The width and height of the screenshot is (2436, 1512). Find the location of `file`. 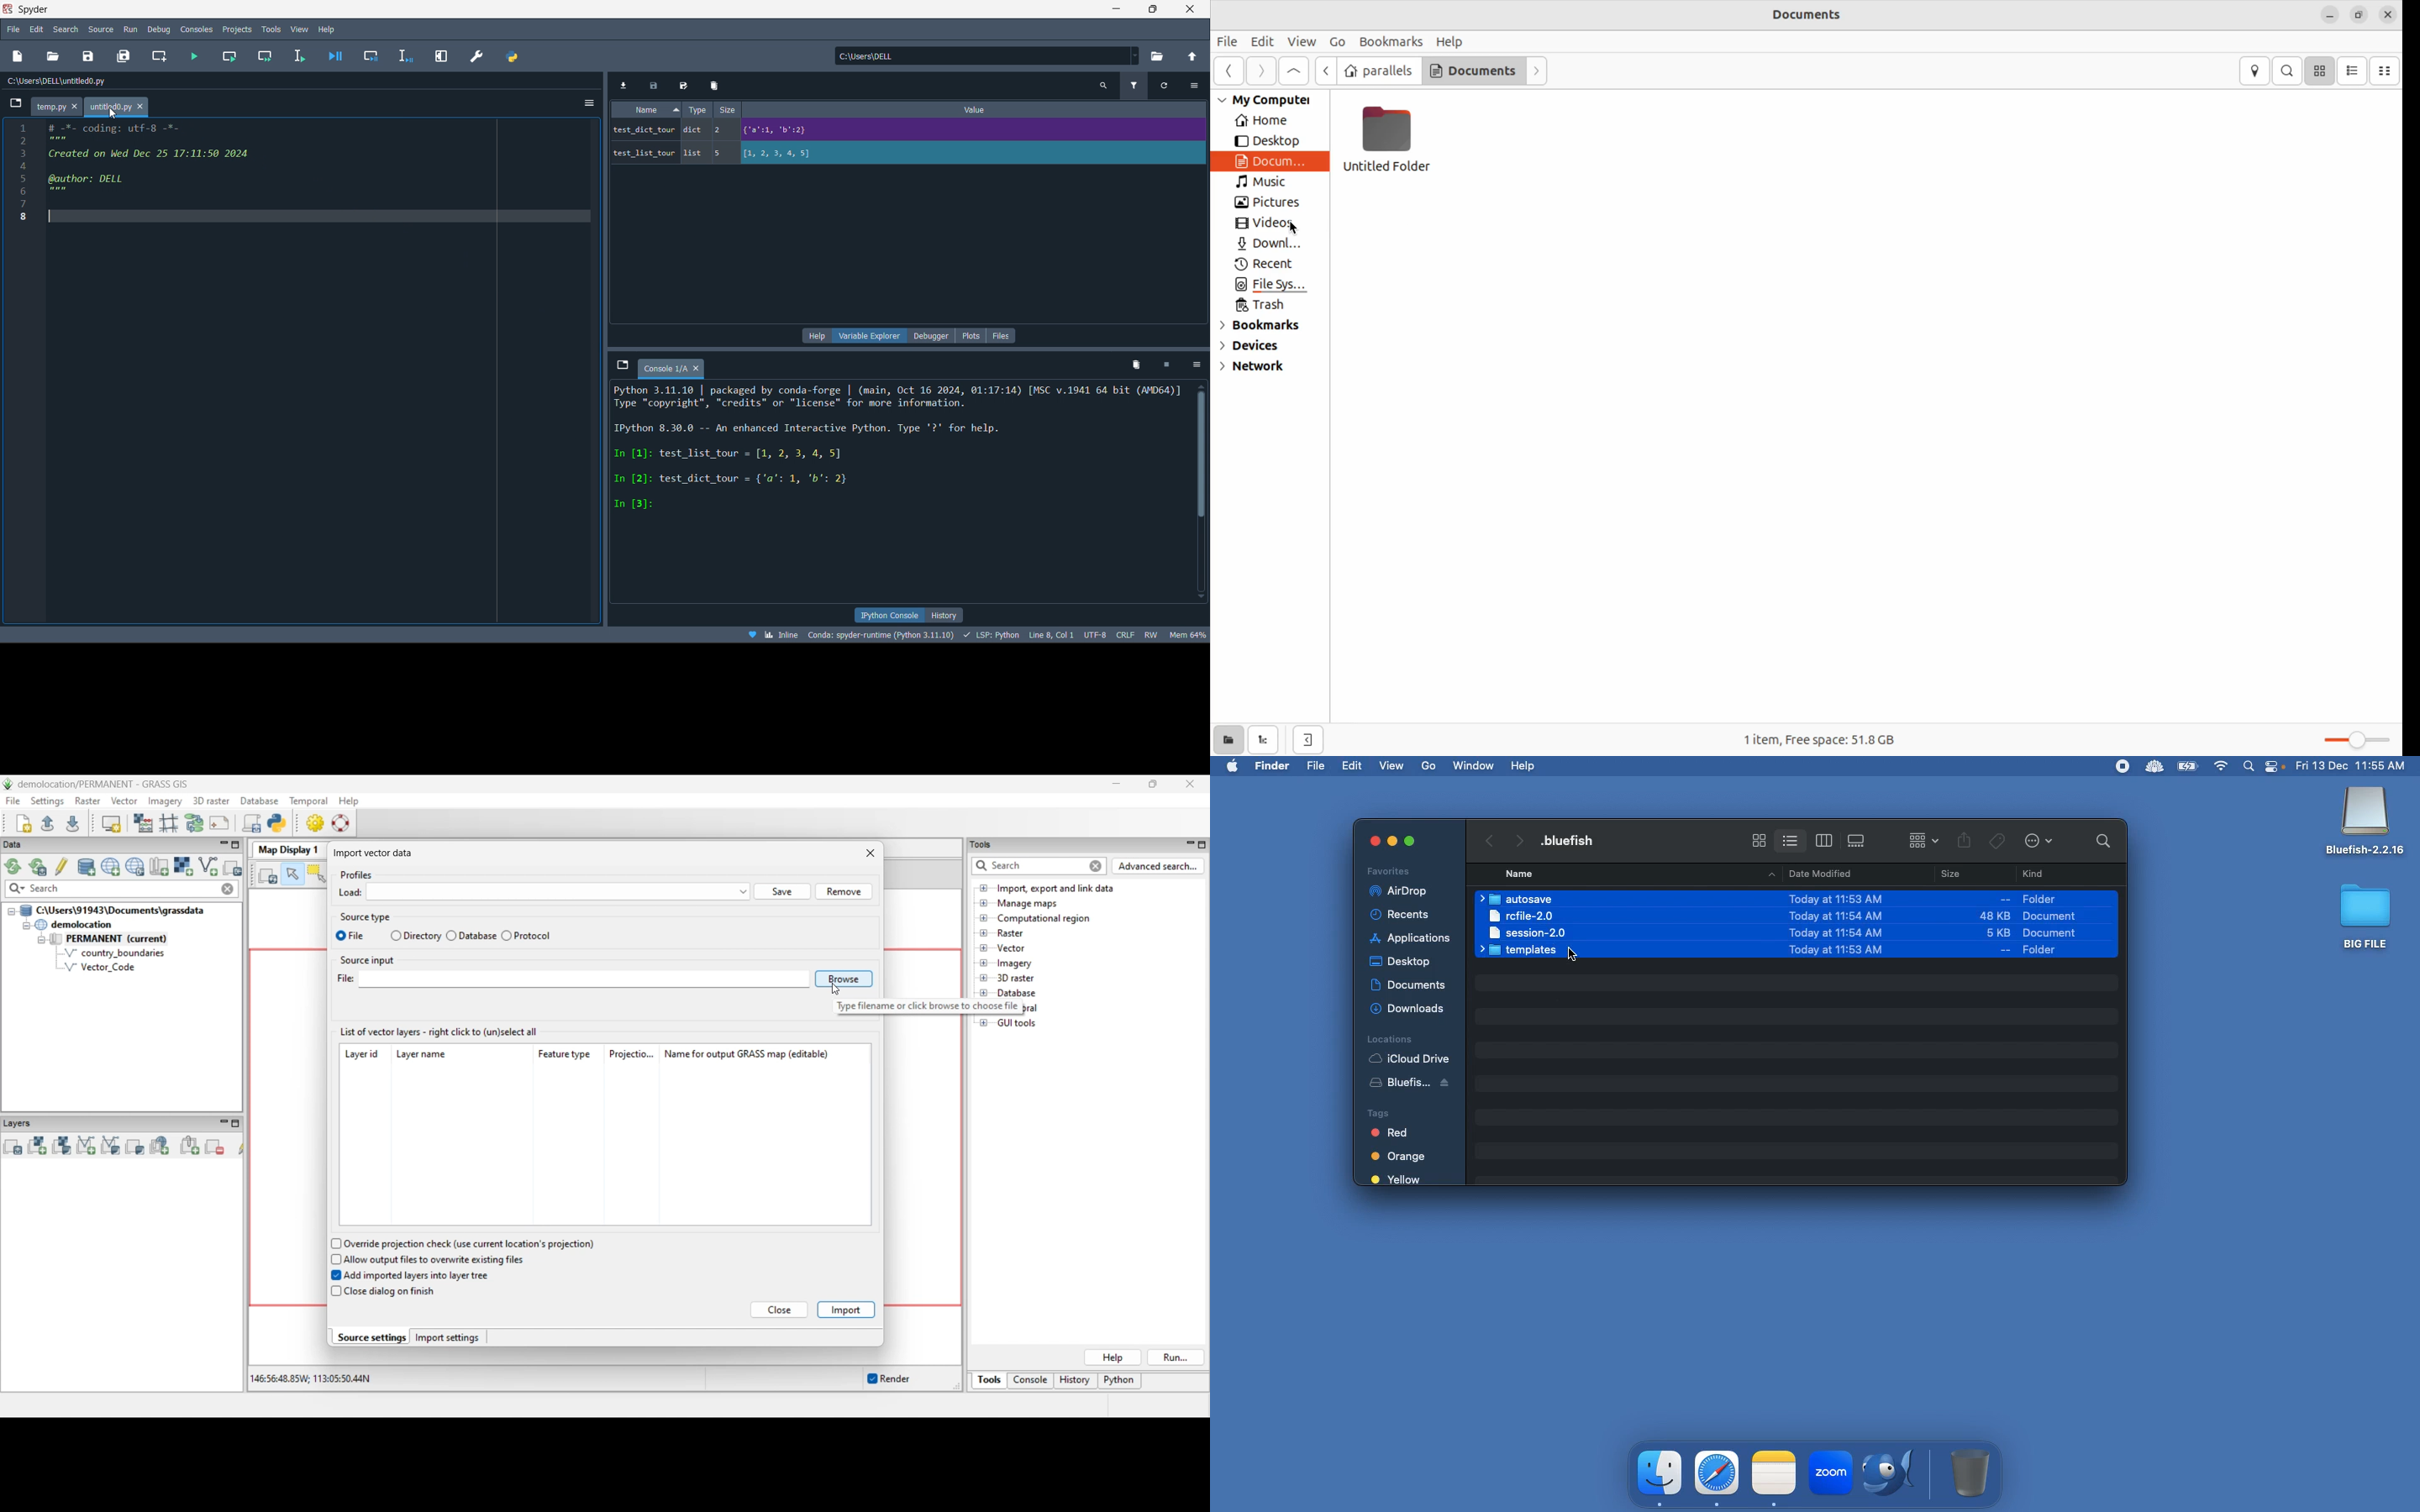

file is located at coordinates (14, 30).